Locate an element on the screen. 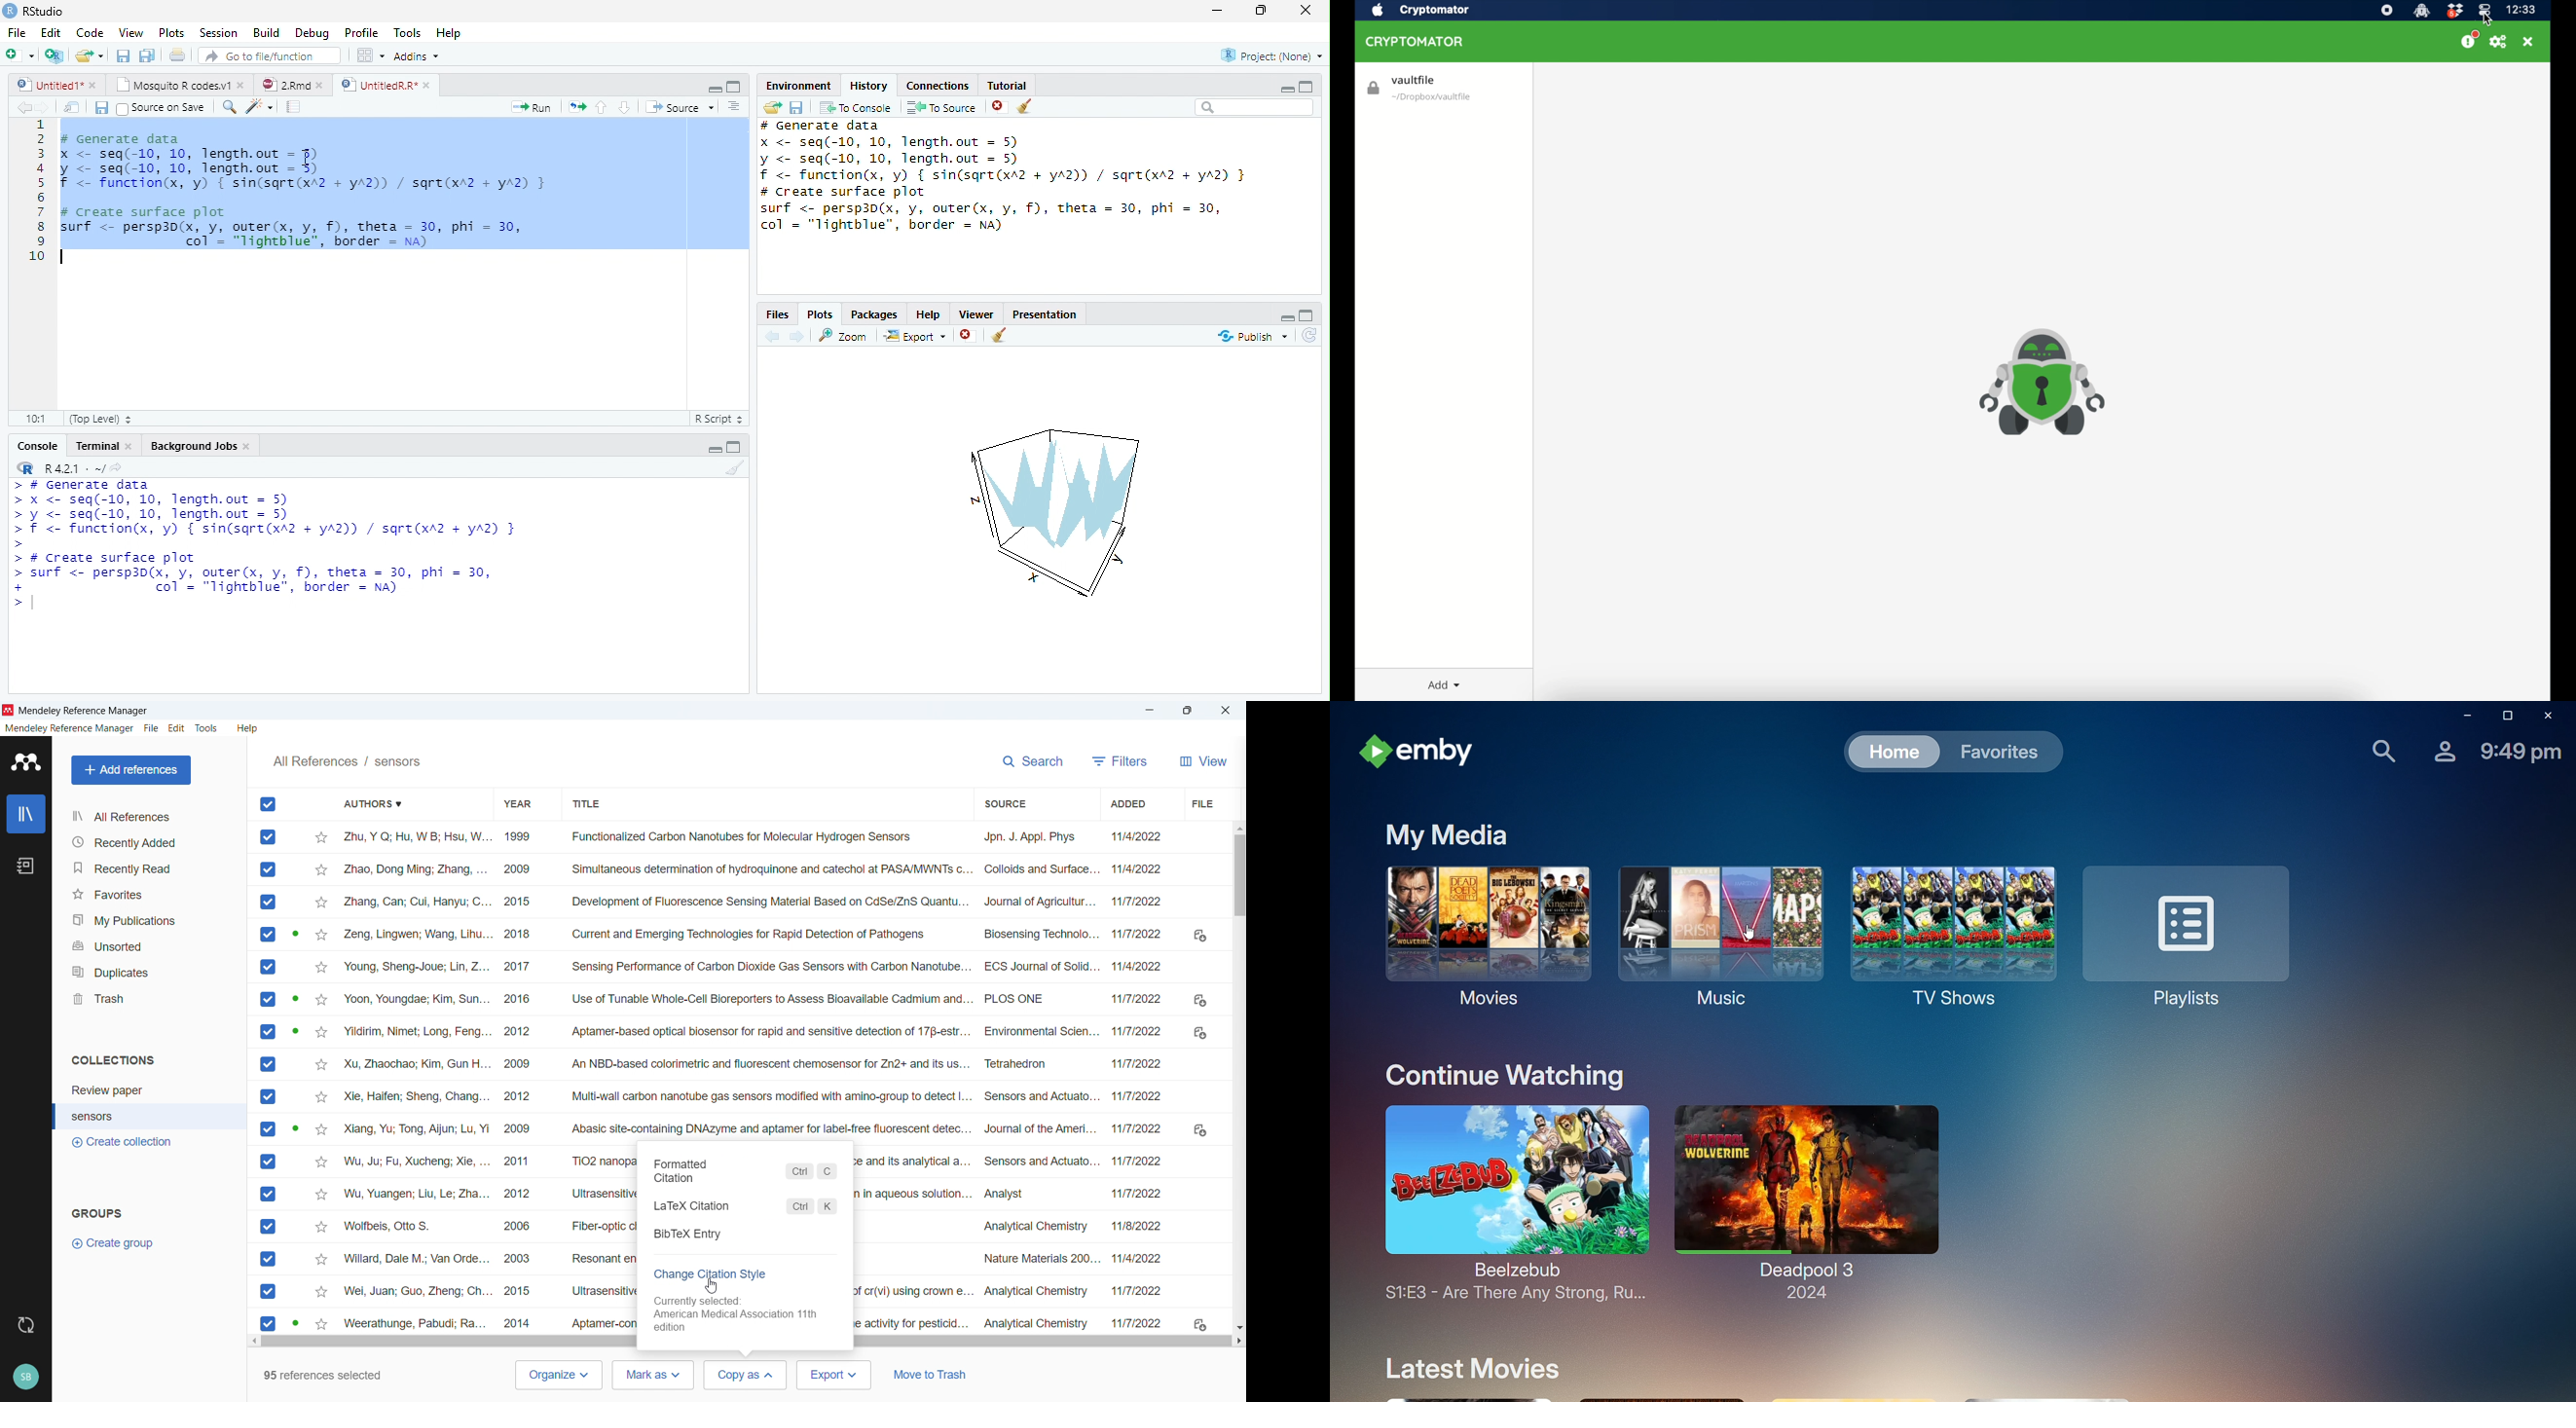 The image size is (2576, 1428). Maximize is located at coordinates (733, 449).